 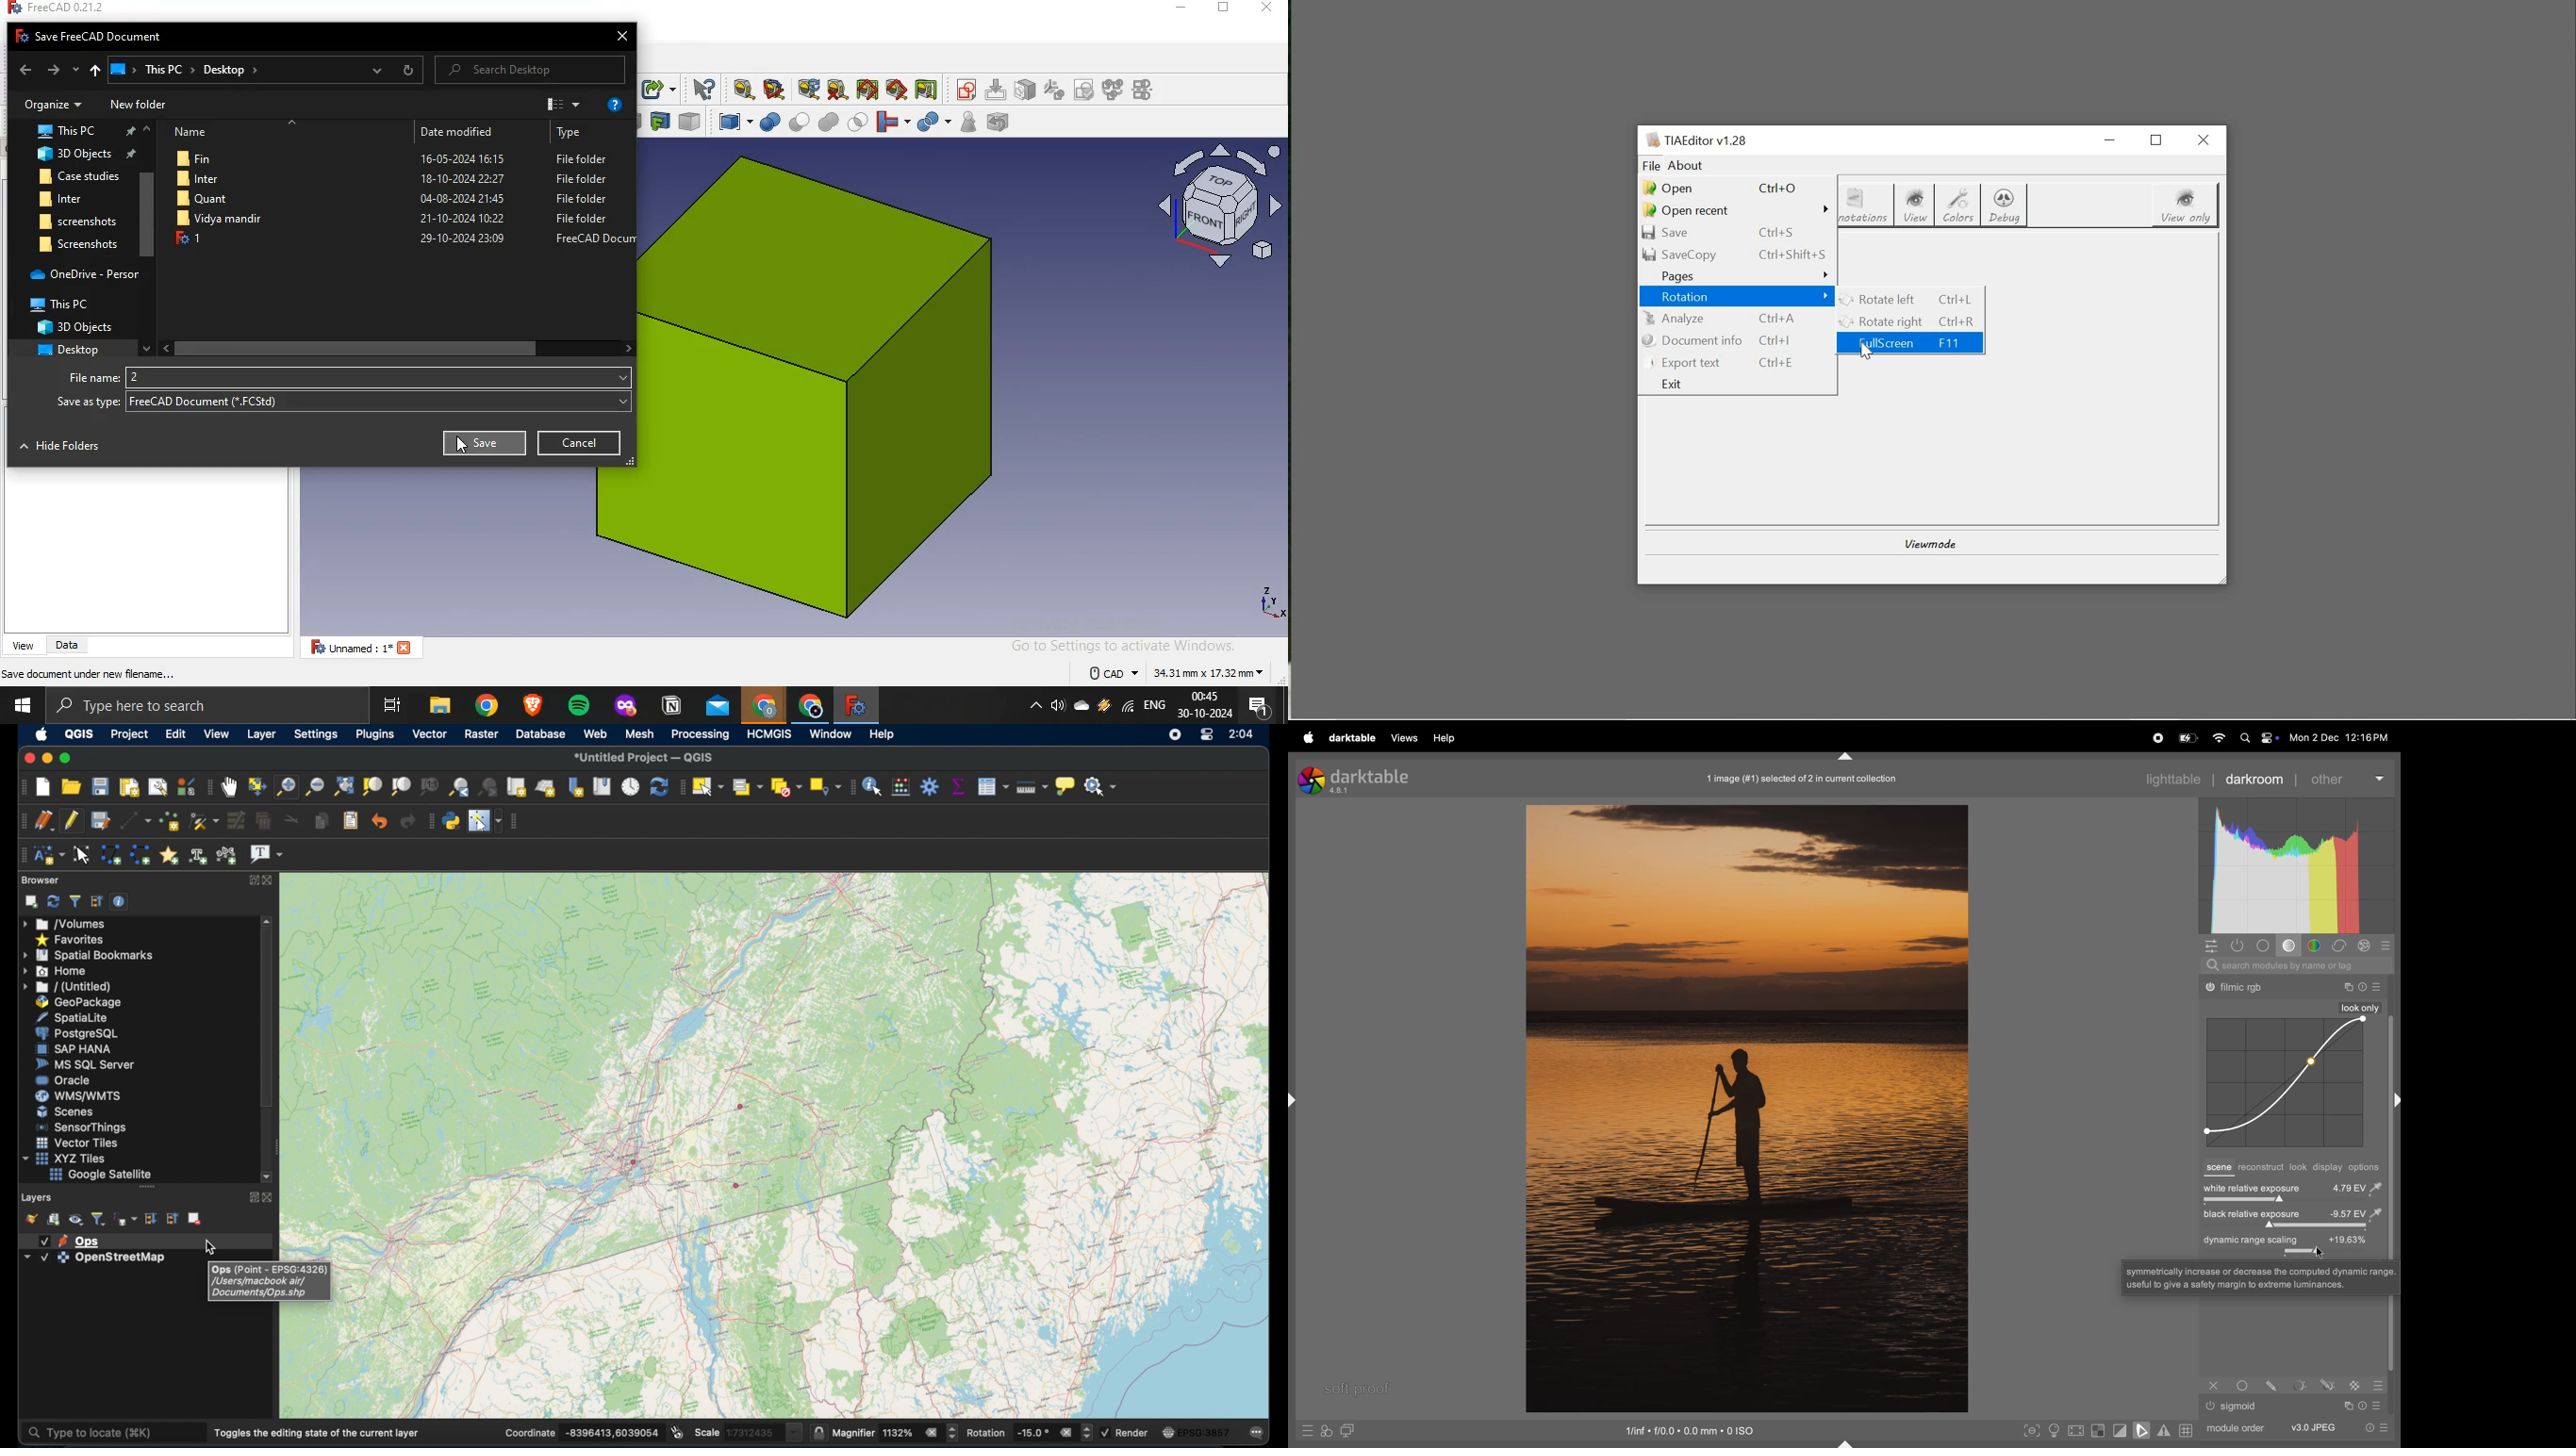 I want to click on  Search Desktop, so click(x=533, y=70).